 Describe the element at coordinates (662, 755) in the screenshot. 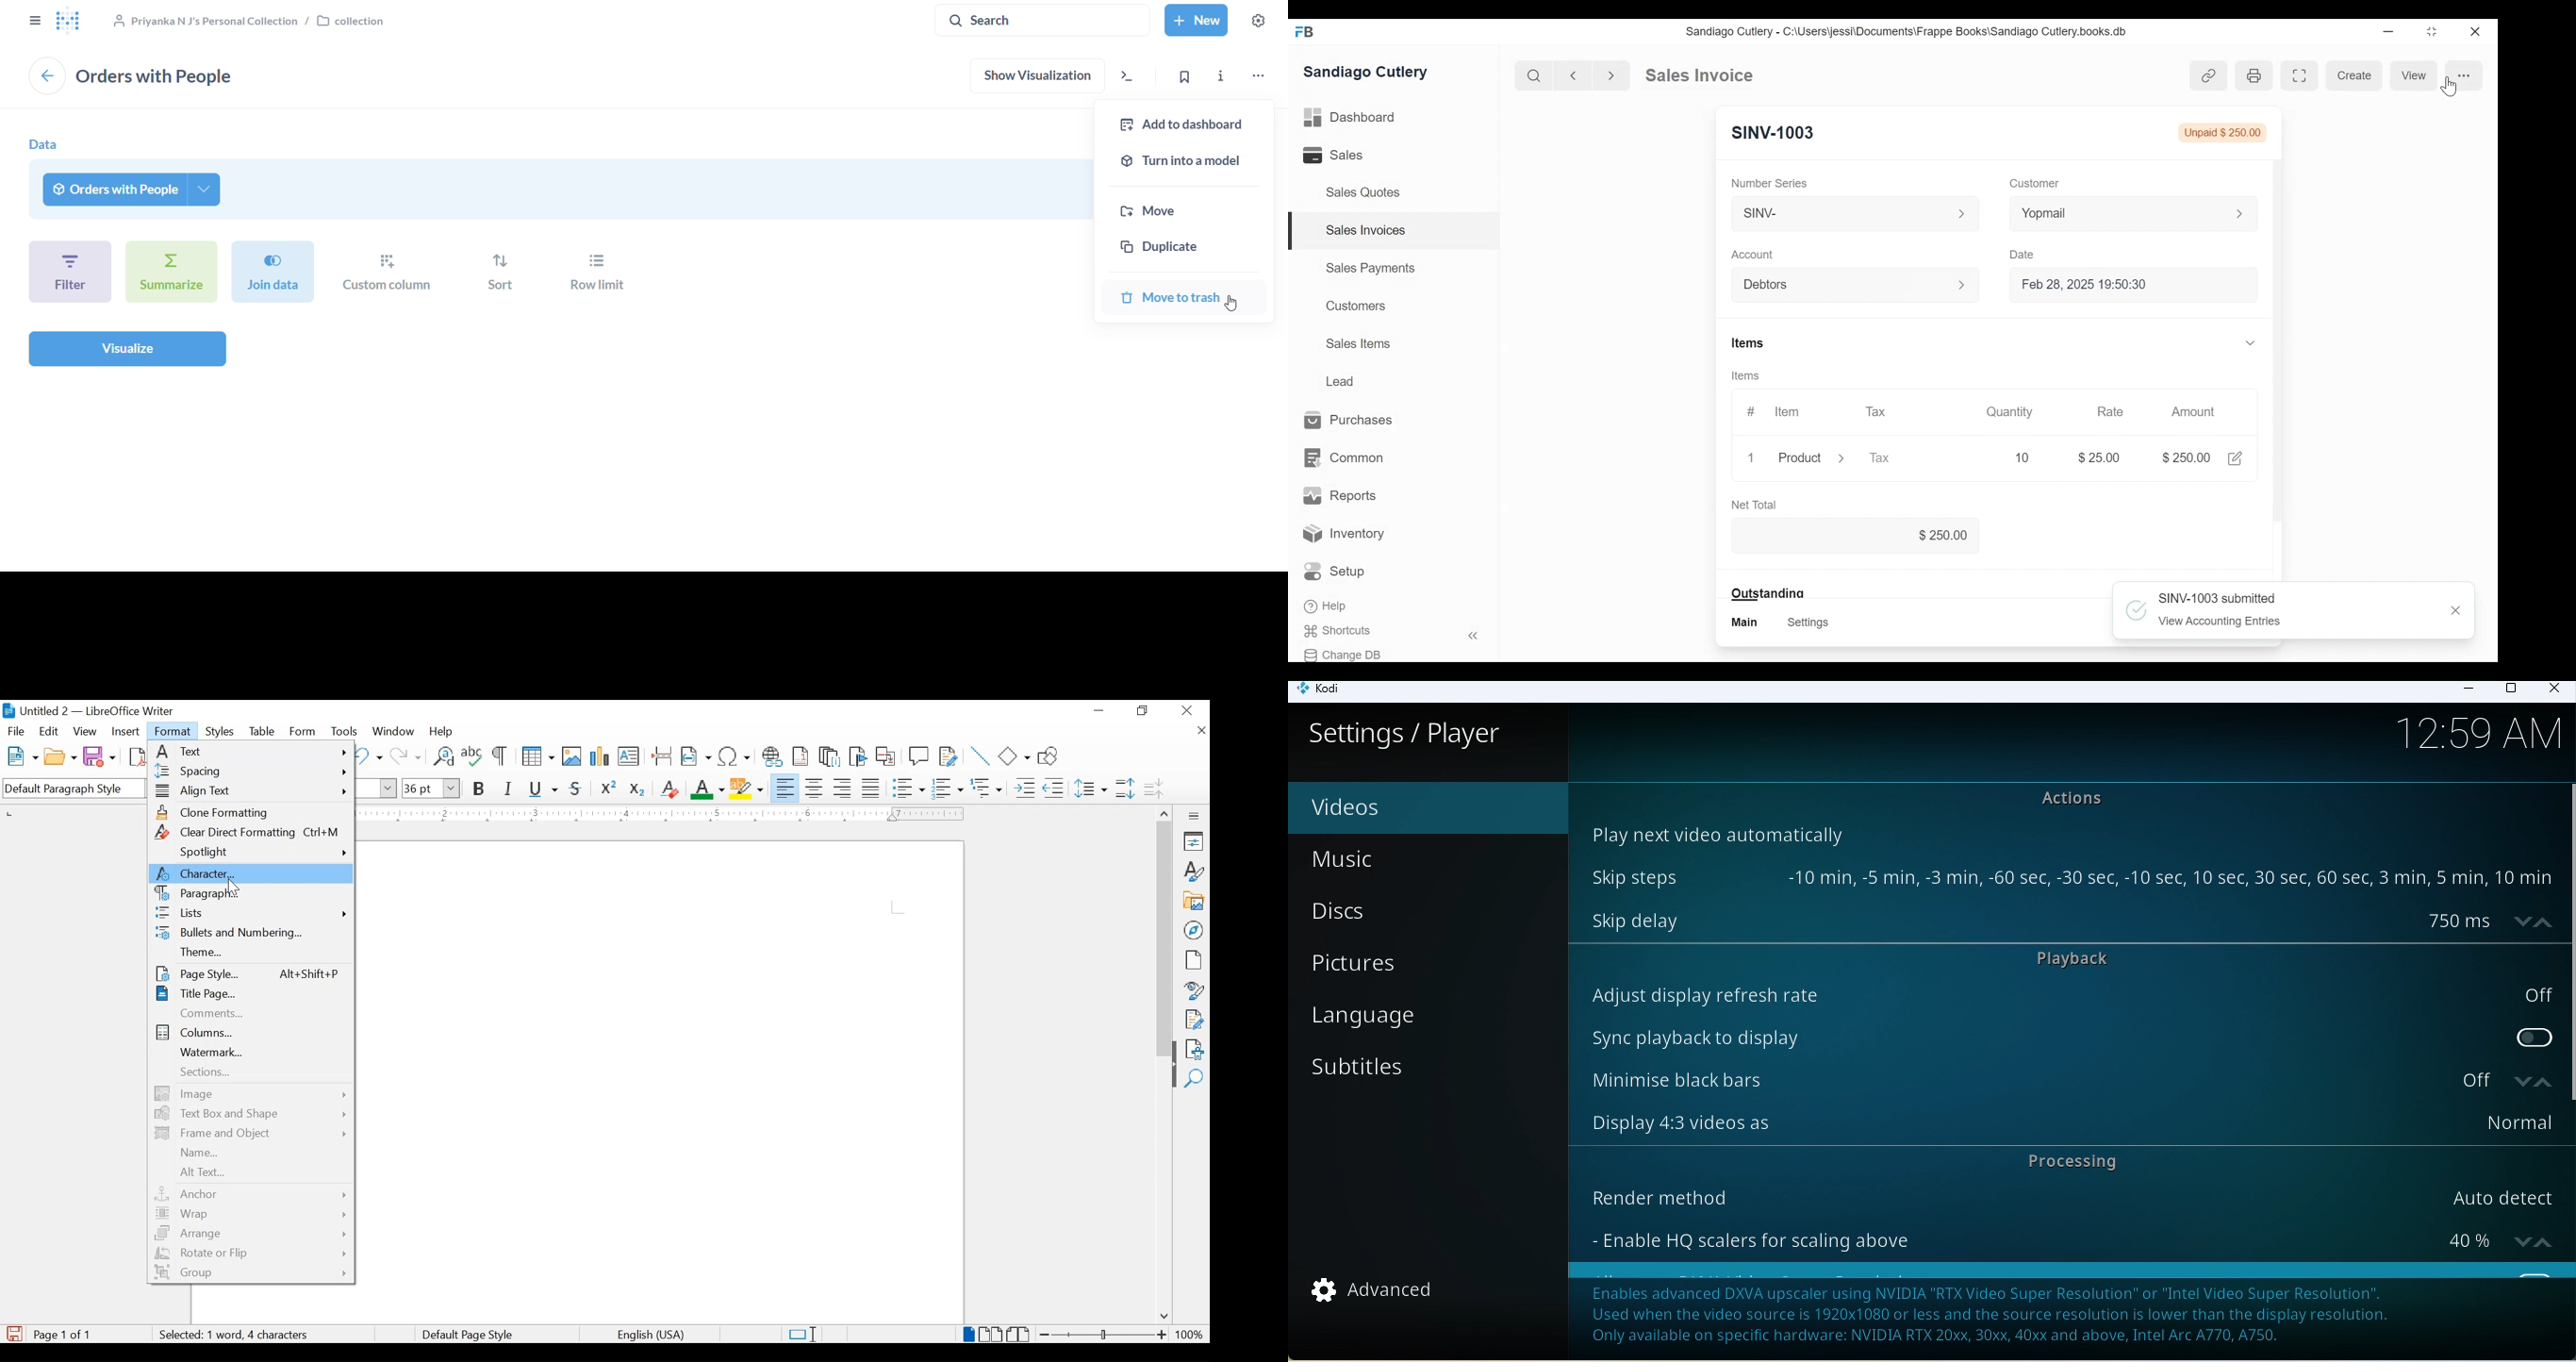

I see `insert page break` at that location.